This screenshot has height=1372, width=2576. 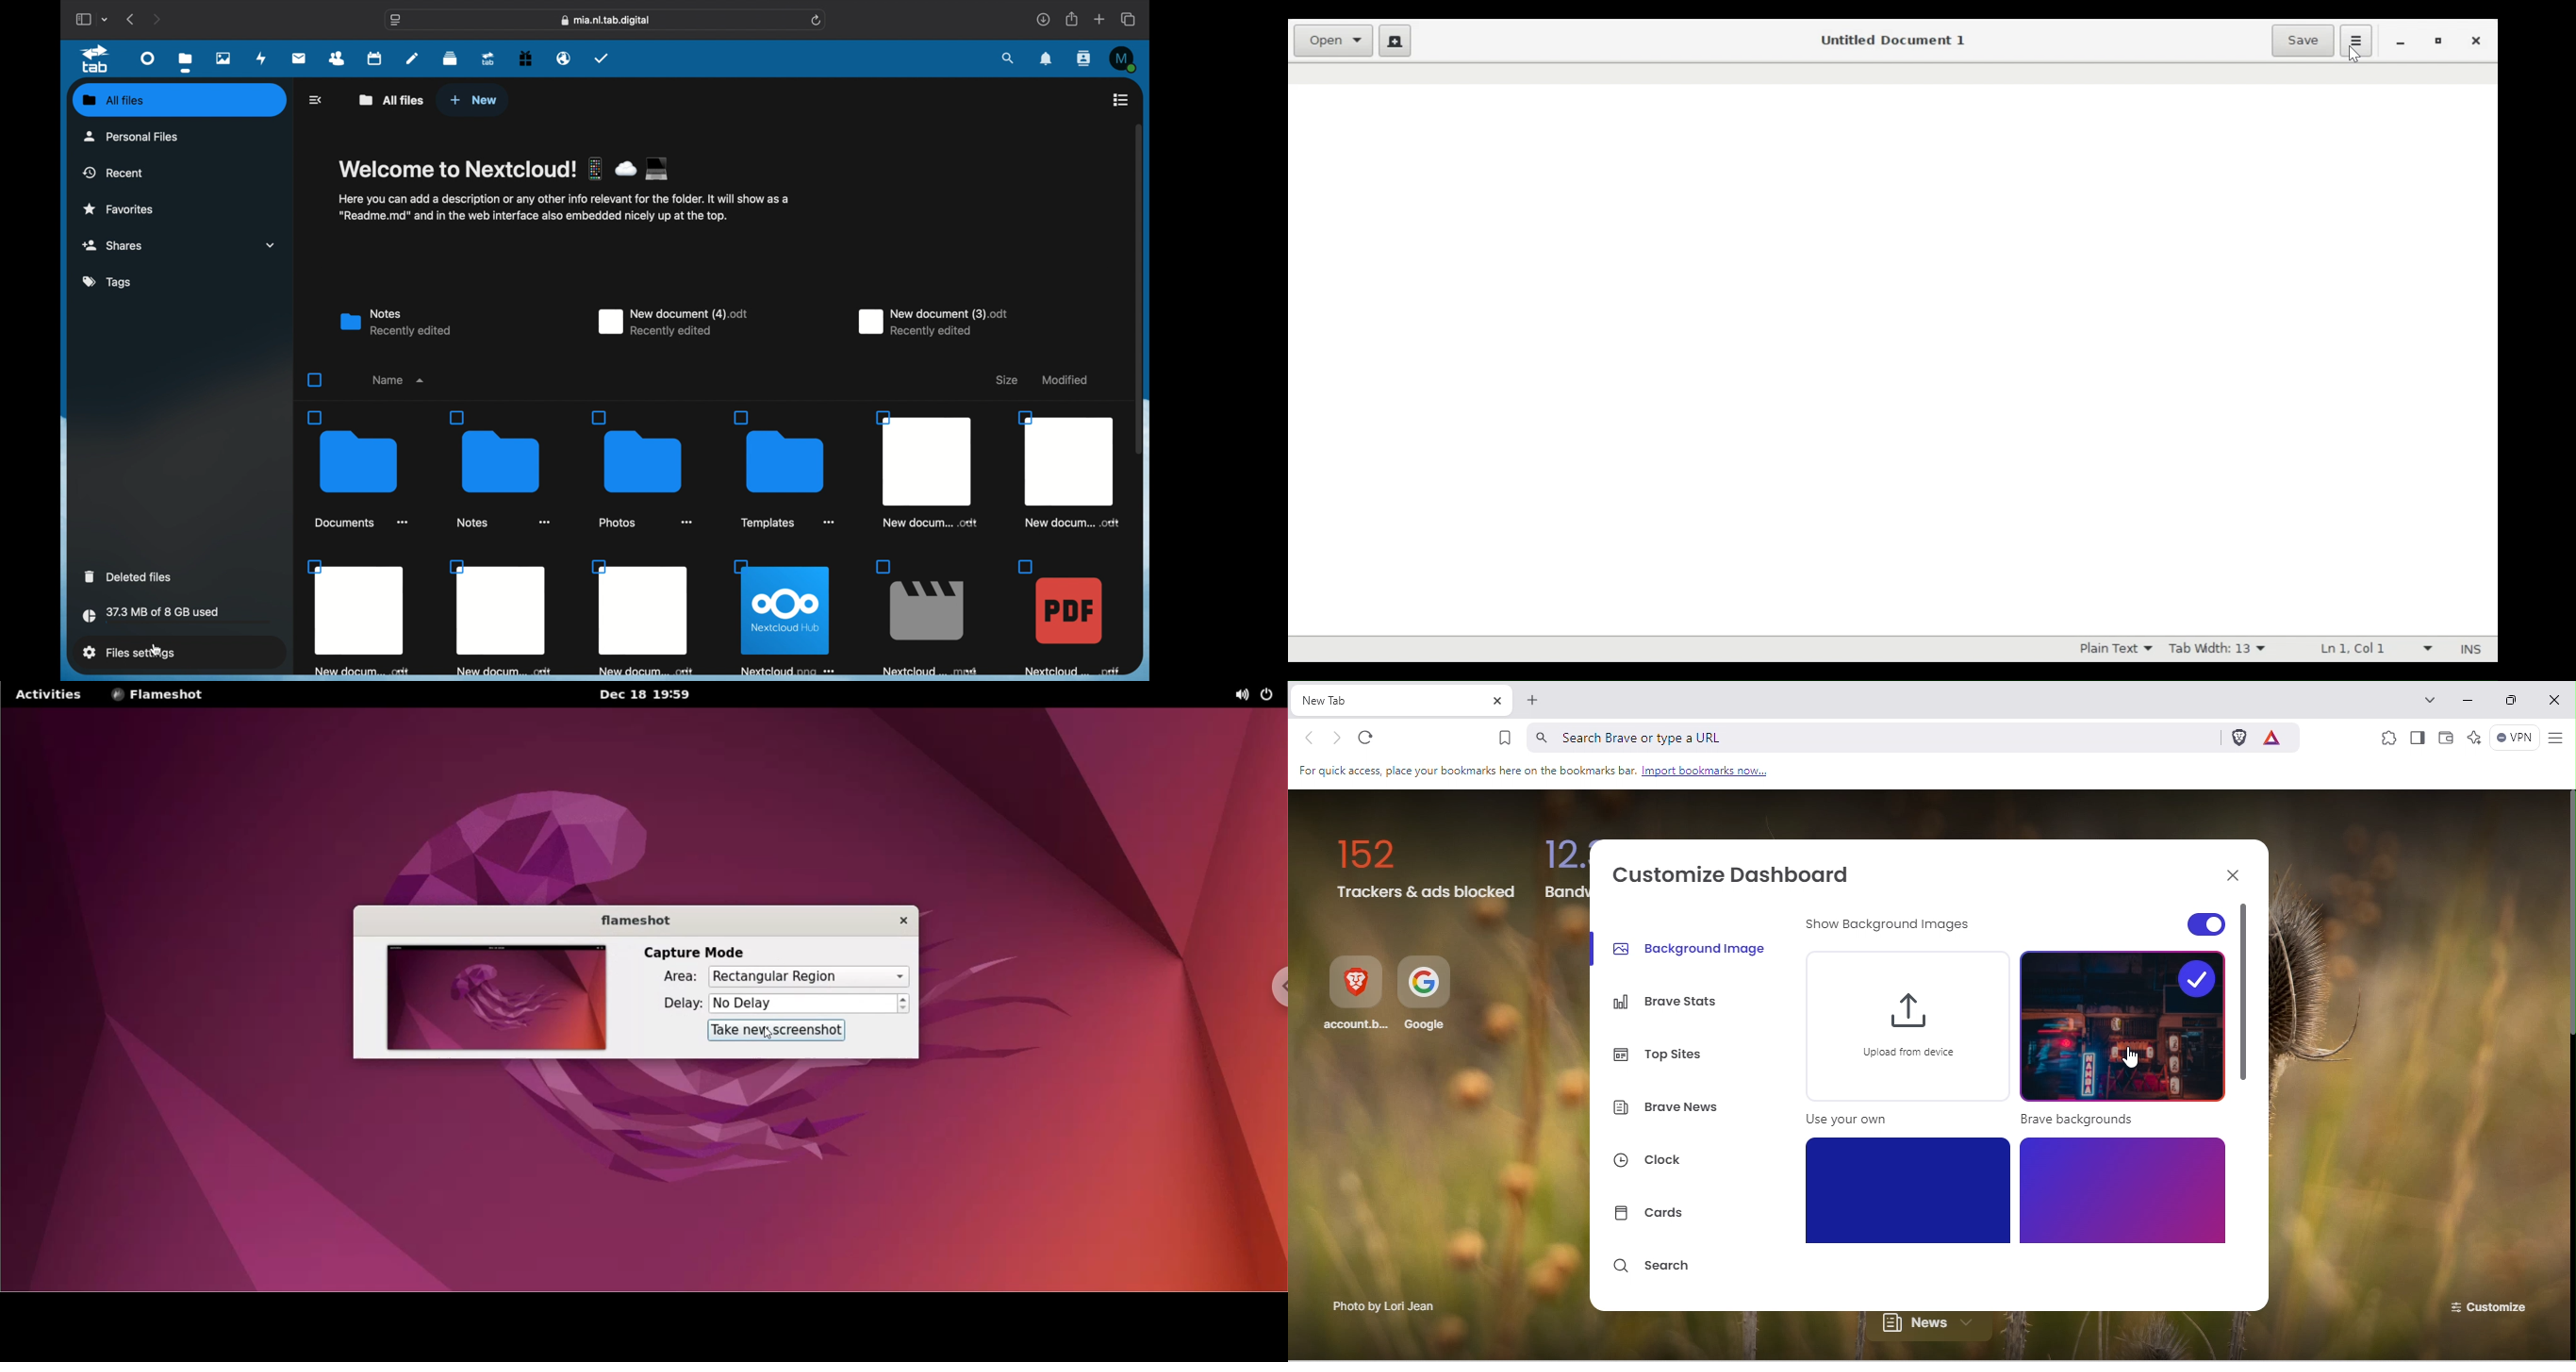 What do you see at coordinates (606, 20) in the screenshot?
I see `web address` at bounding box center [606, 20].